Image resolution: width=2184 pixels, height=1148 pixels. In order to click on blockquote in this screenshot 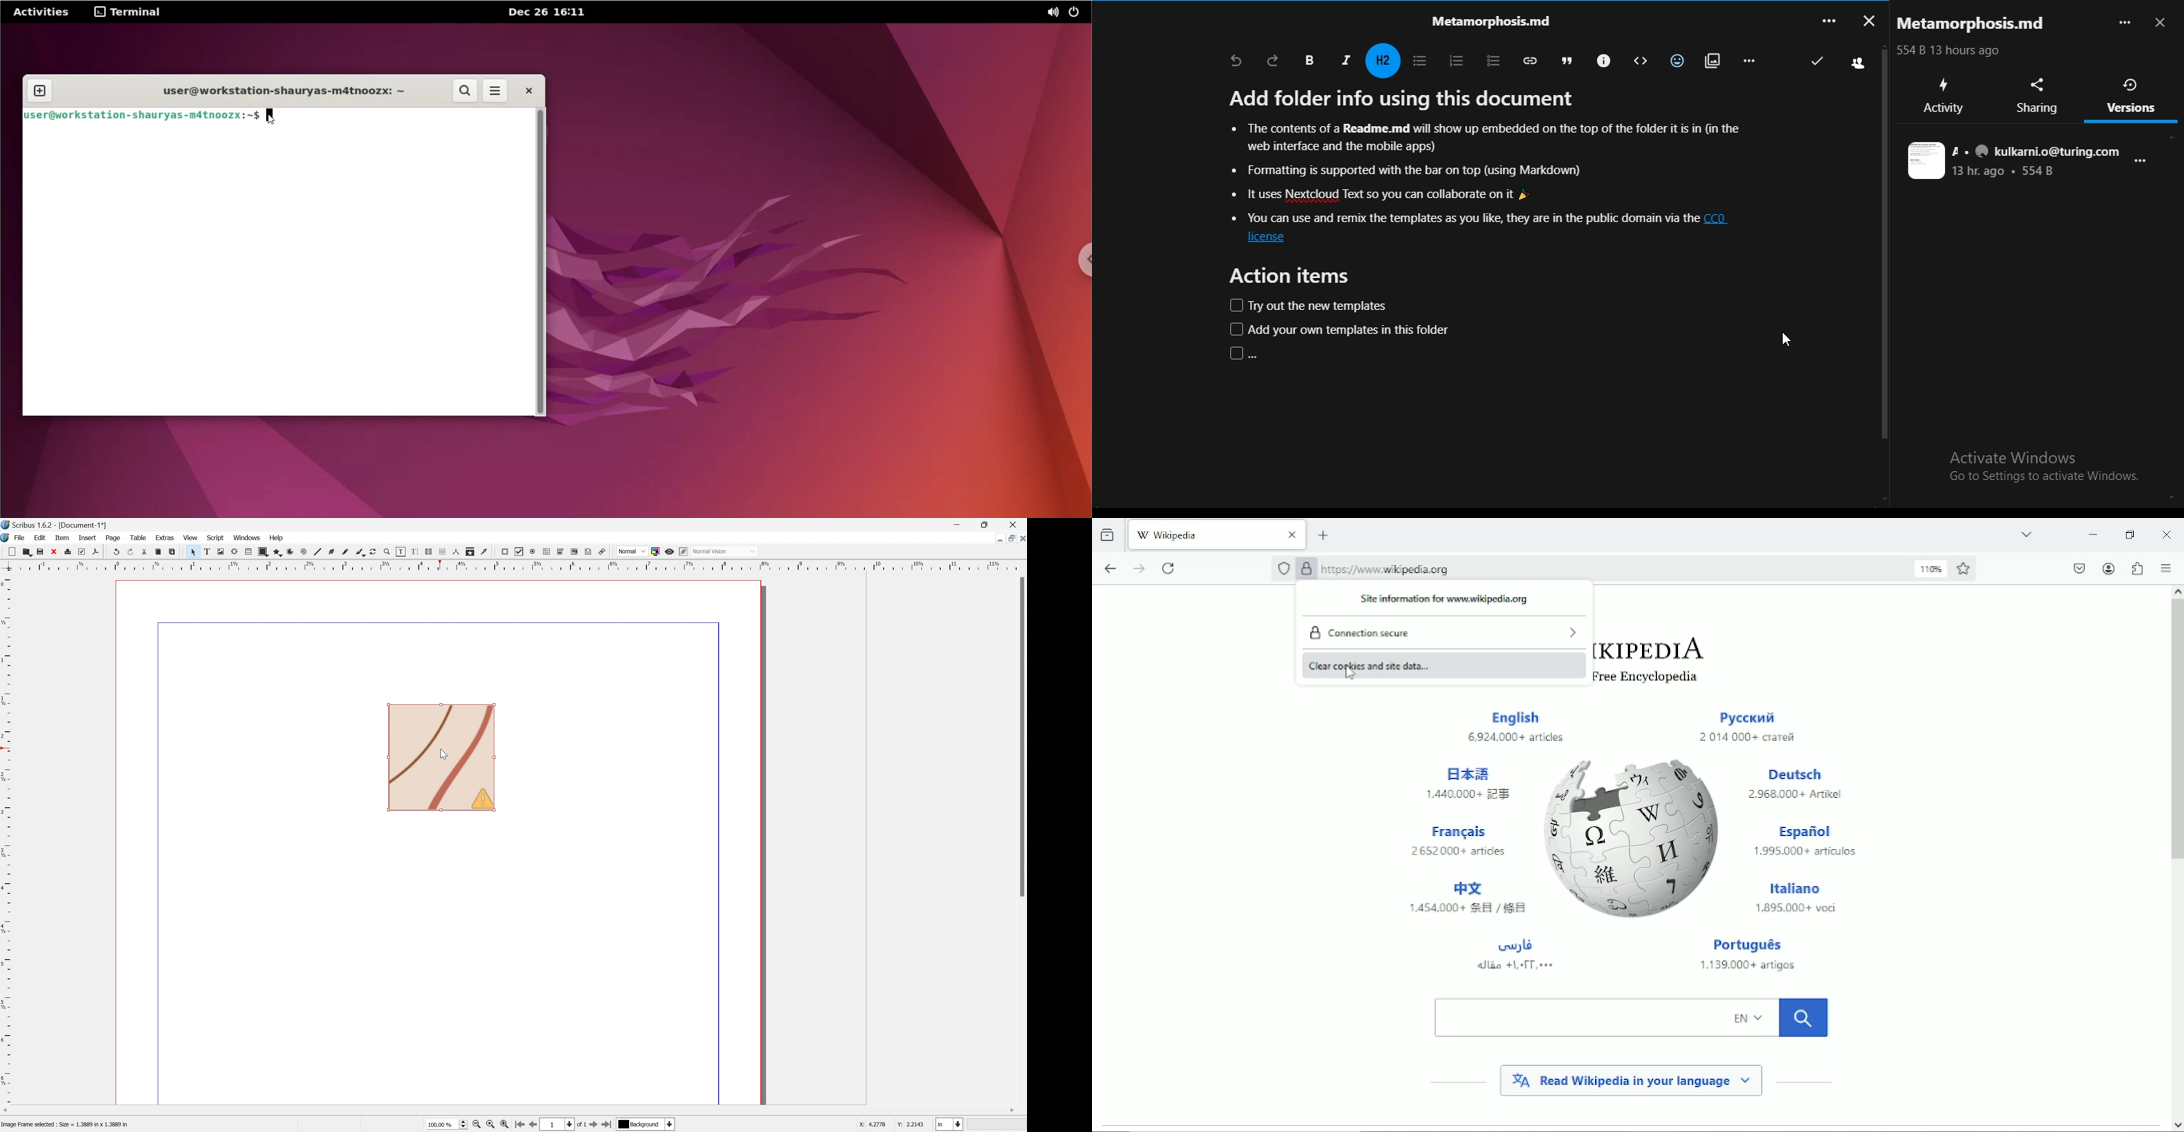, I will do `click(1563, 59)`.